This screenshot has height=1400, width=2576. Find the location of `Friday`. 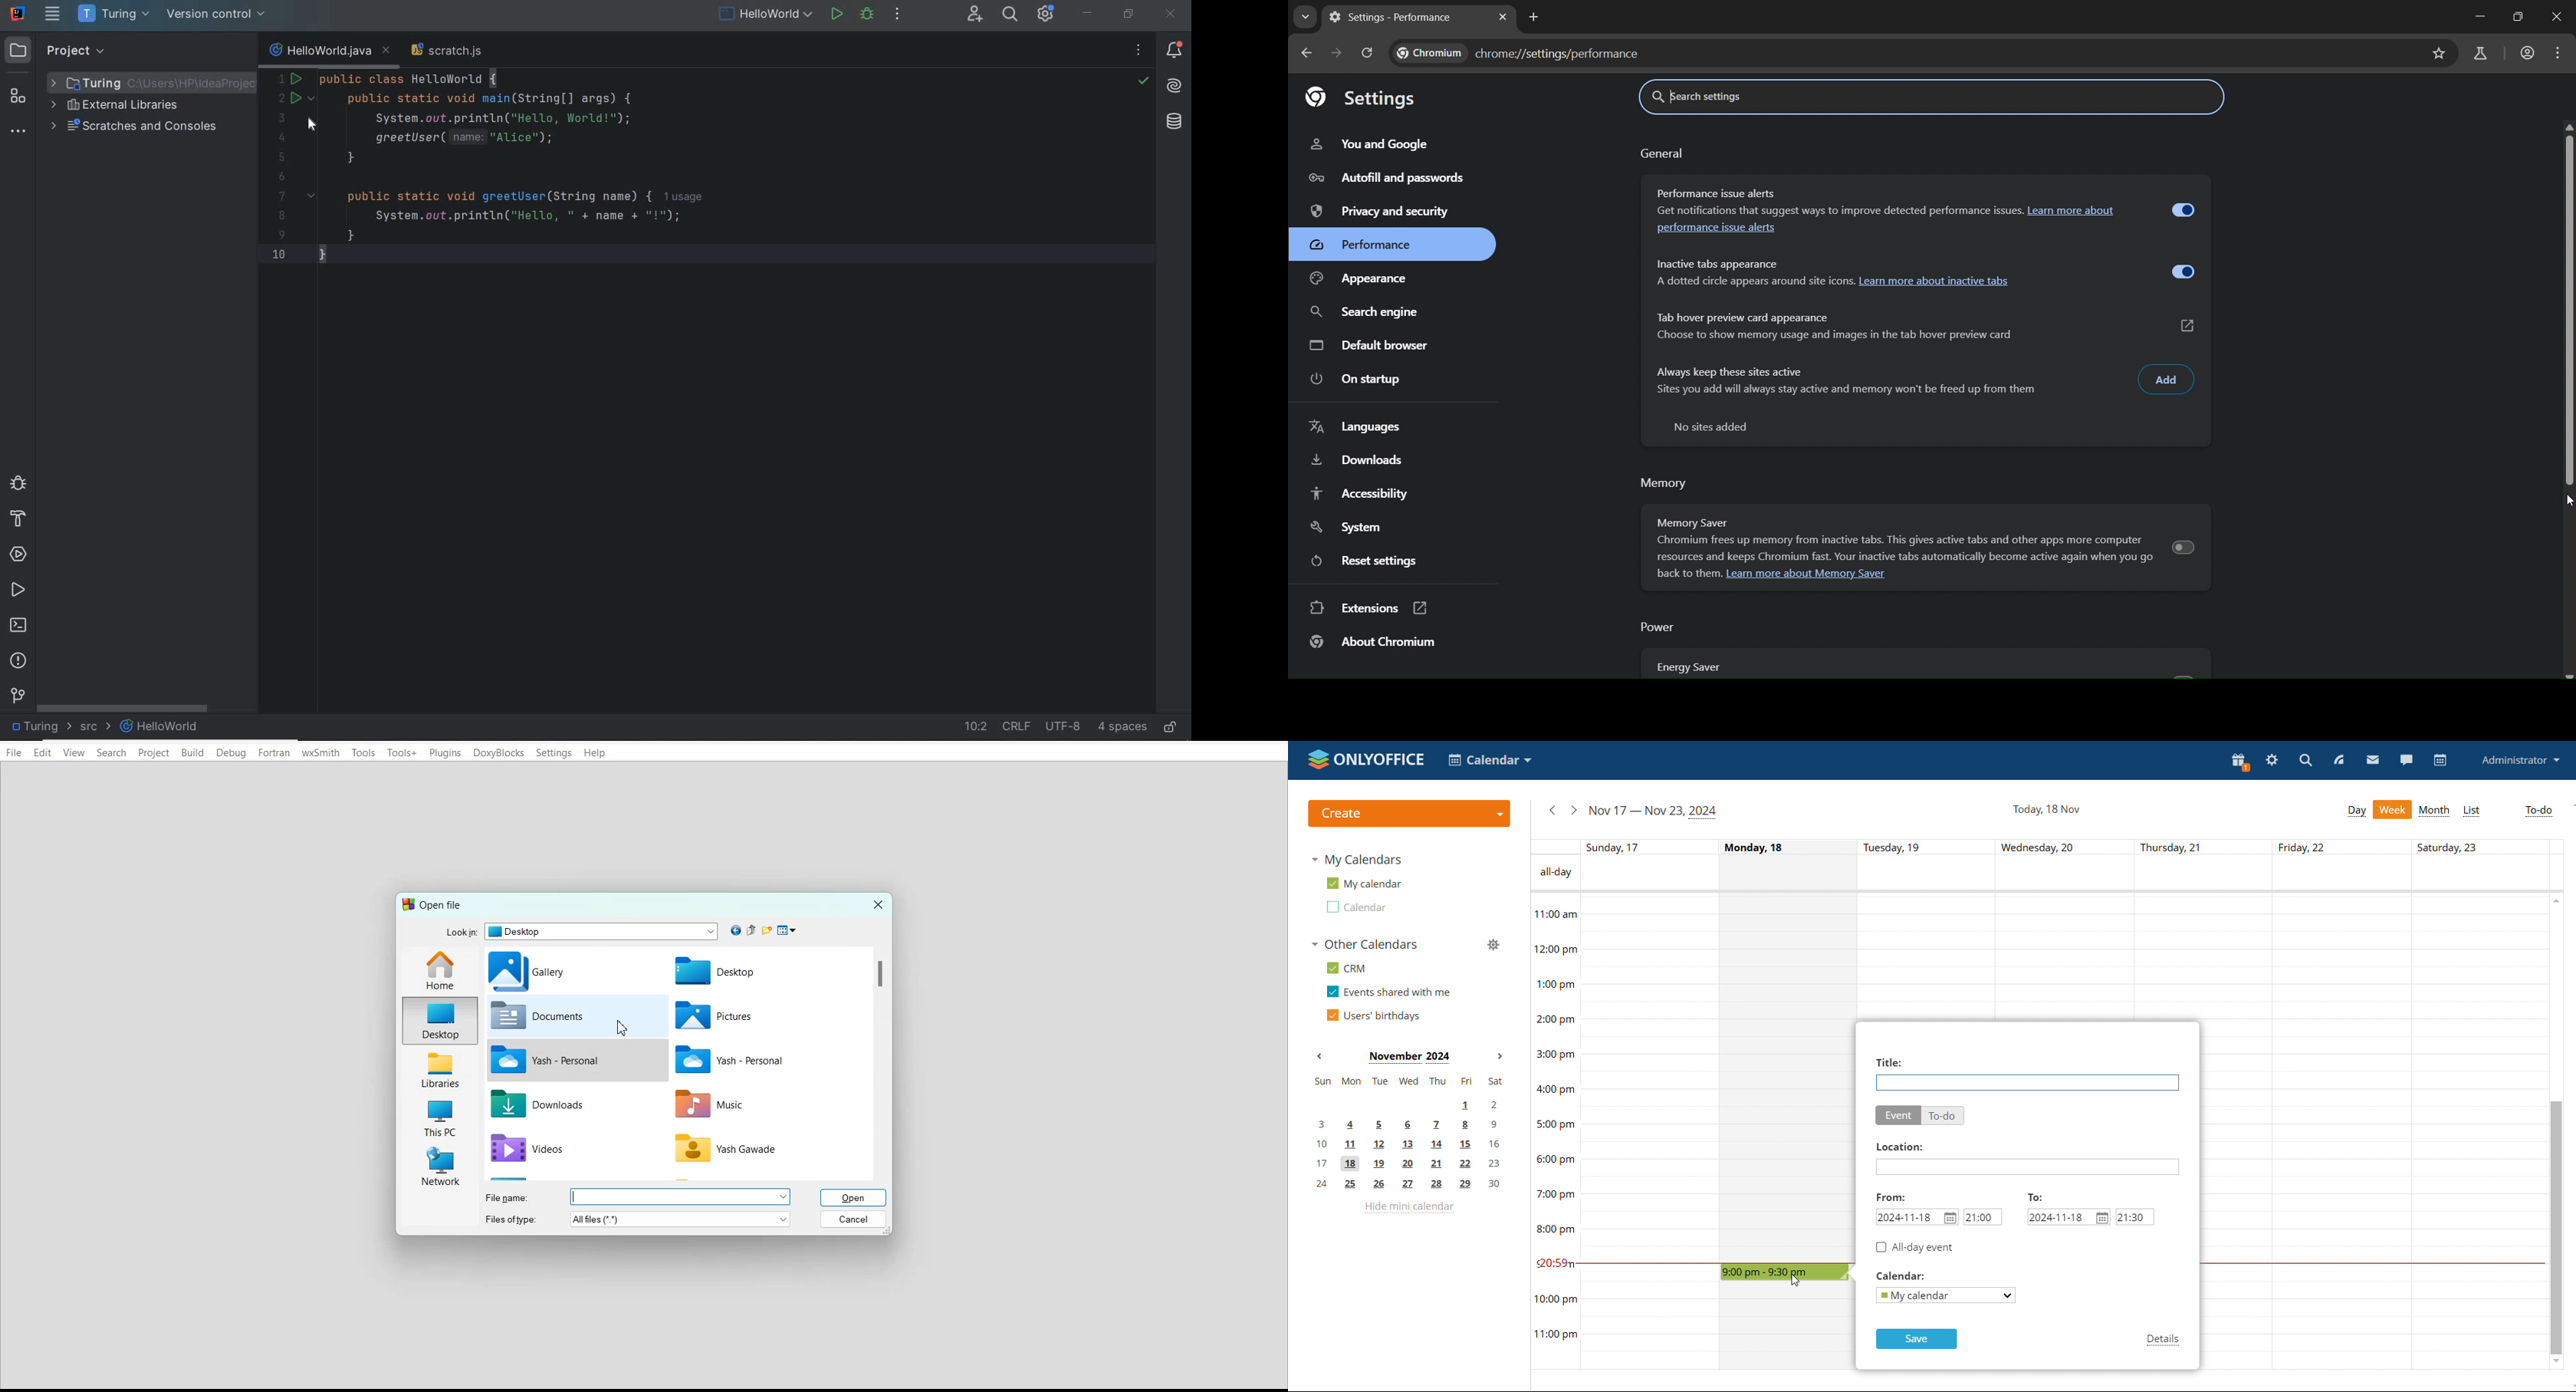

Friday is located at coordinates (2342, 1132).